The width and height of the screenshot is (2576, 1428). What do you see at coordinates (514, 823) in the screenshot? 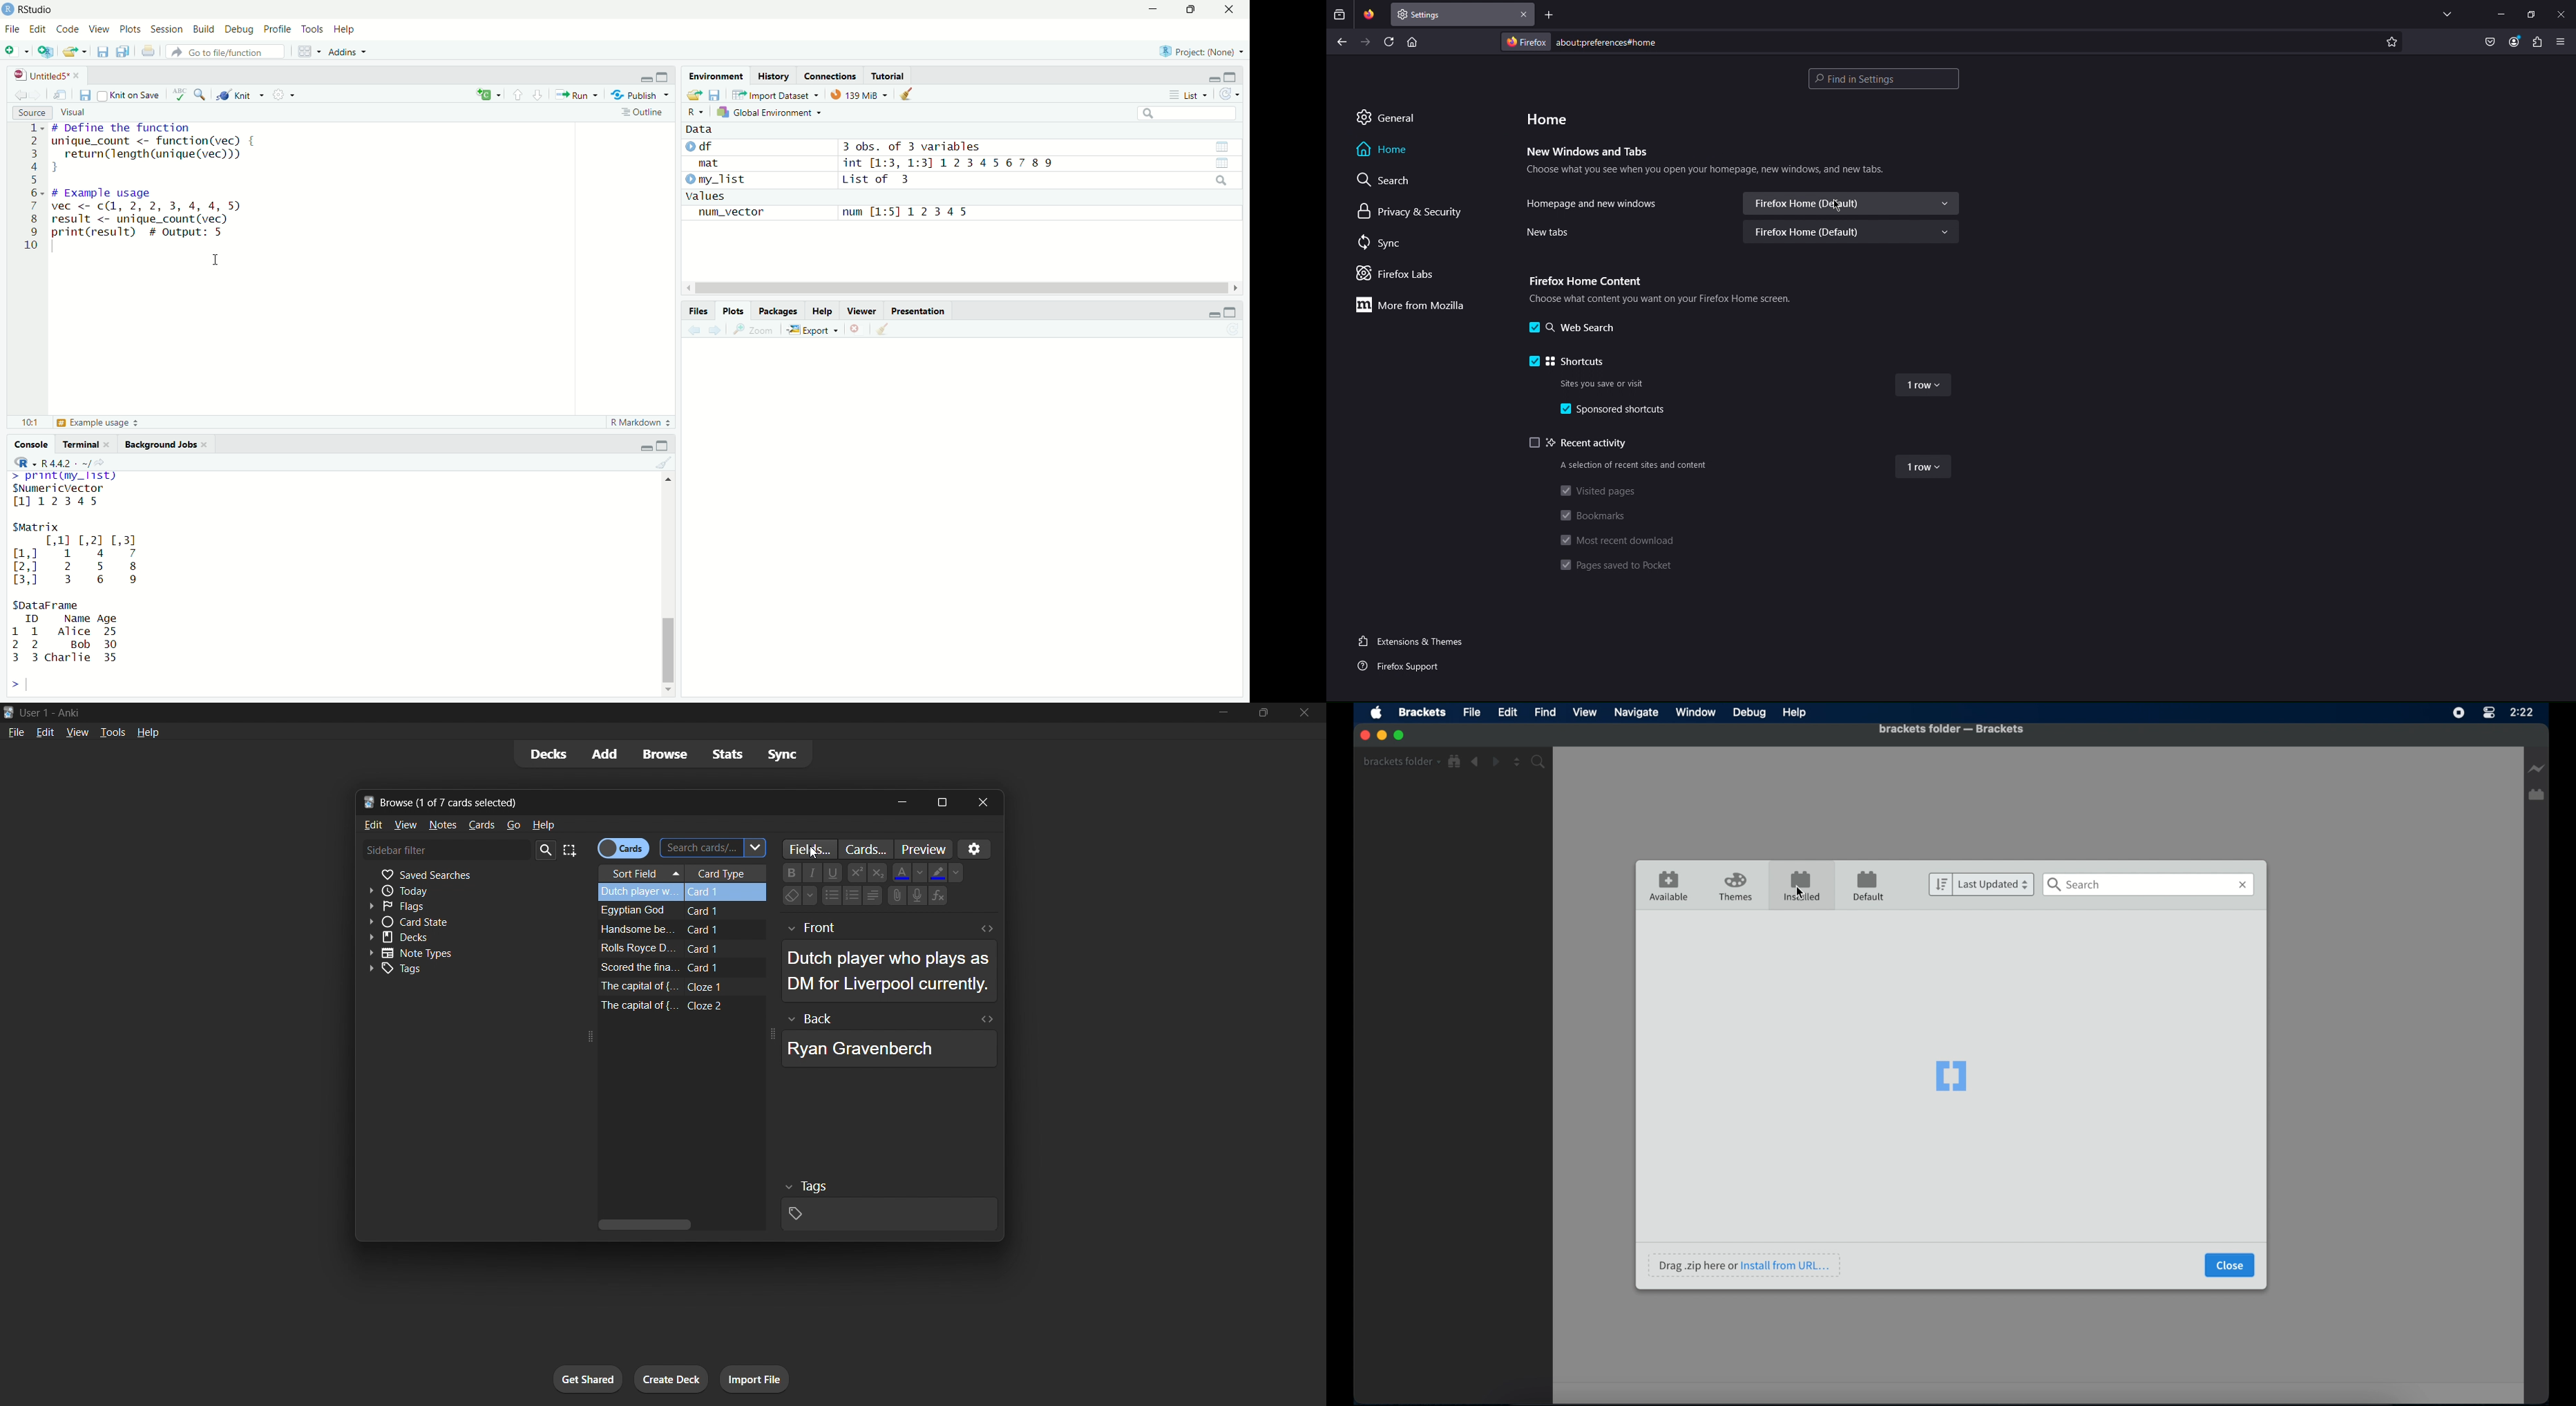
I see `go` at bounding box center [514, 823].